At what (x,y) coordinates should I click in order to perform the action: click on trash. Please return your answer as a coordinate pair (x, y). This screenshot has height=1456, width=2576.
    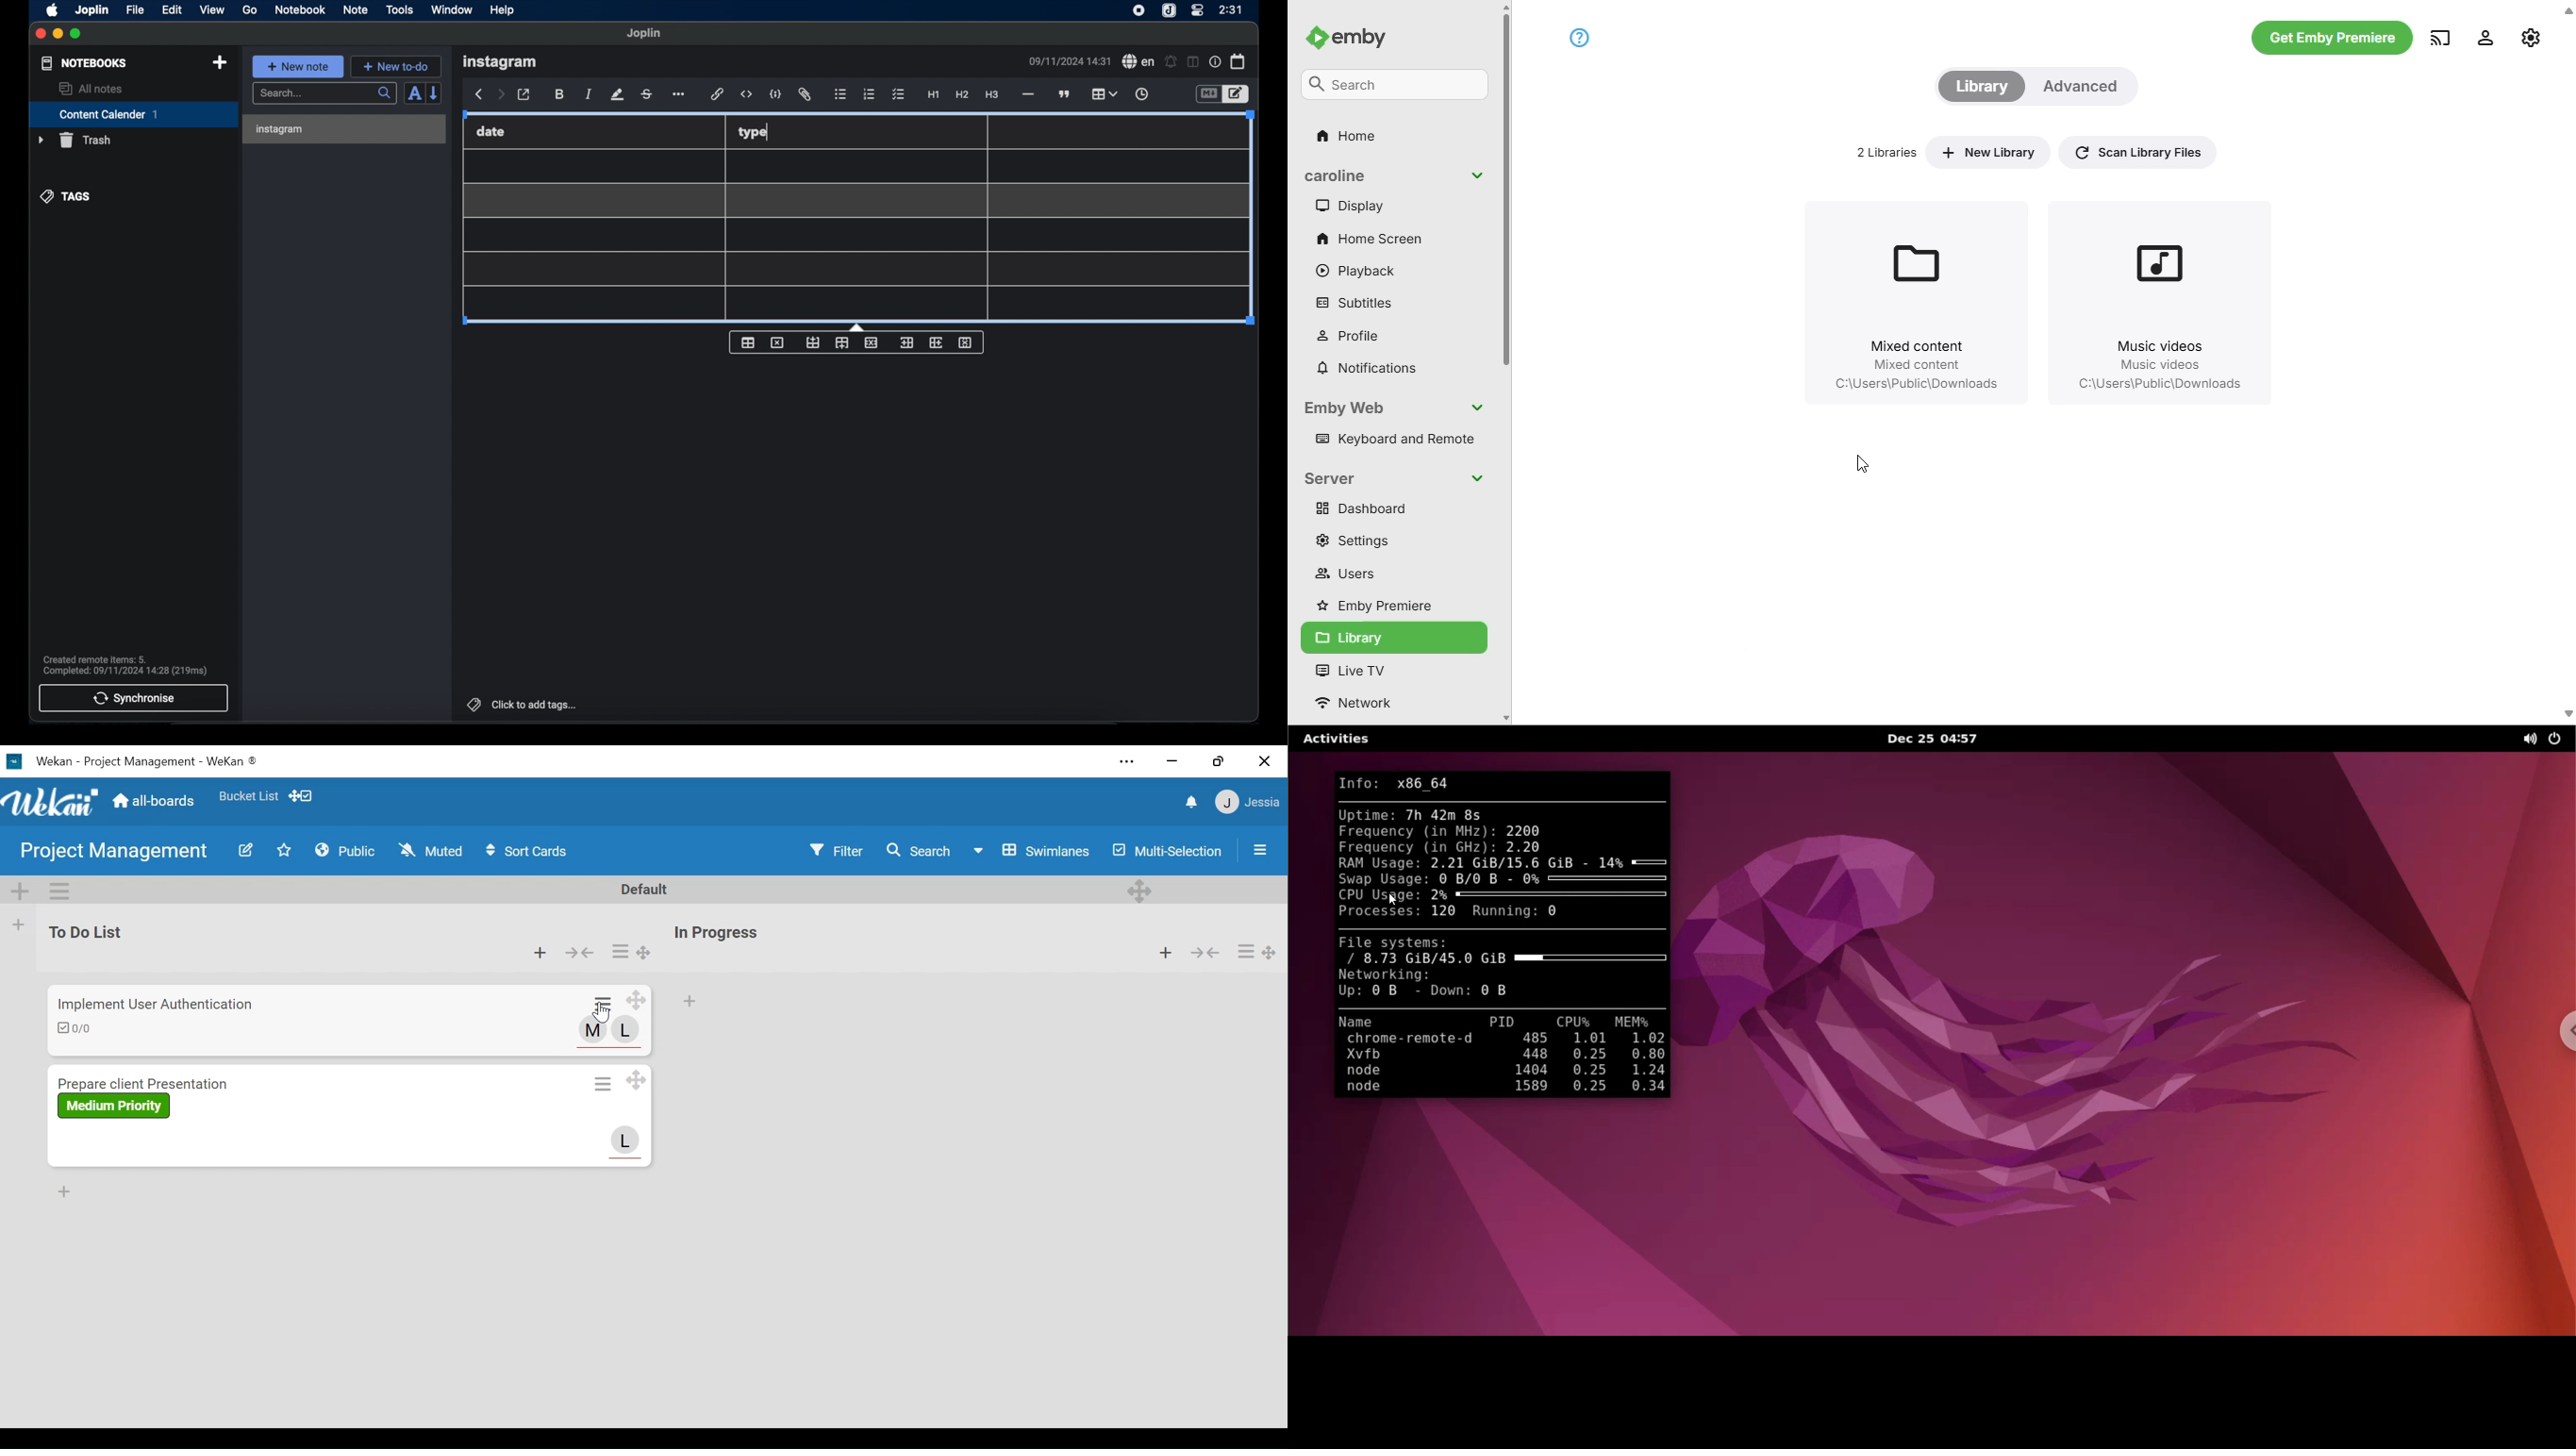
    Looking at the image, I should click on (74, 140).